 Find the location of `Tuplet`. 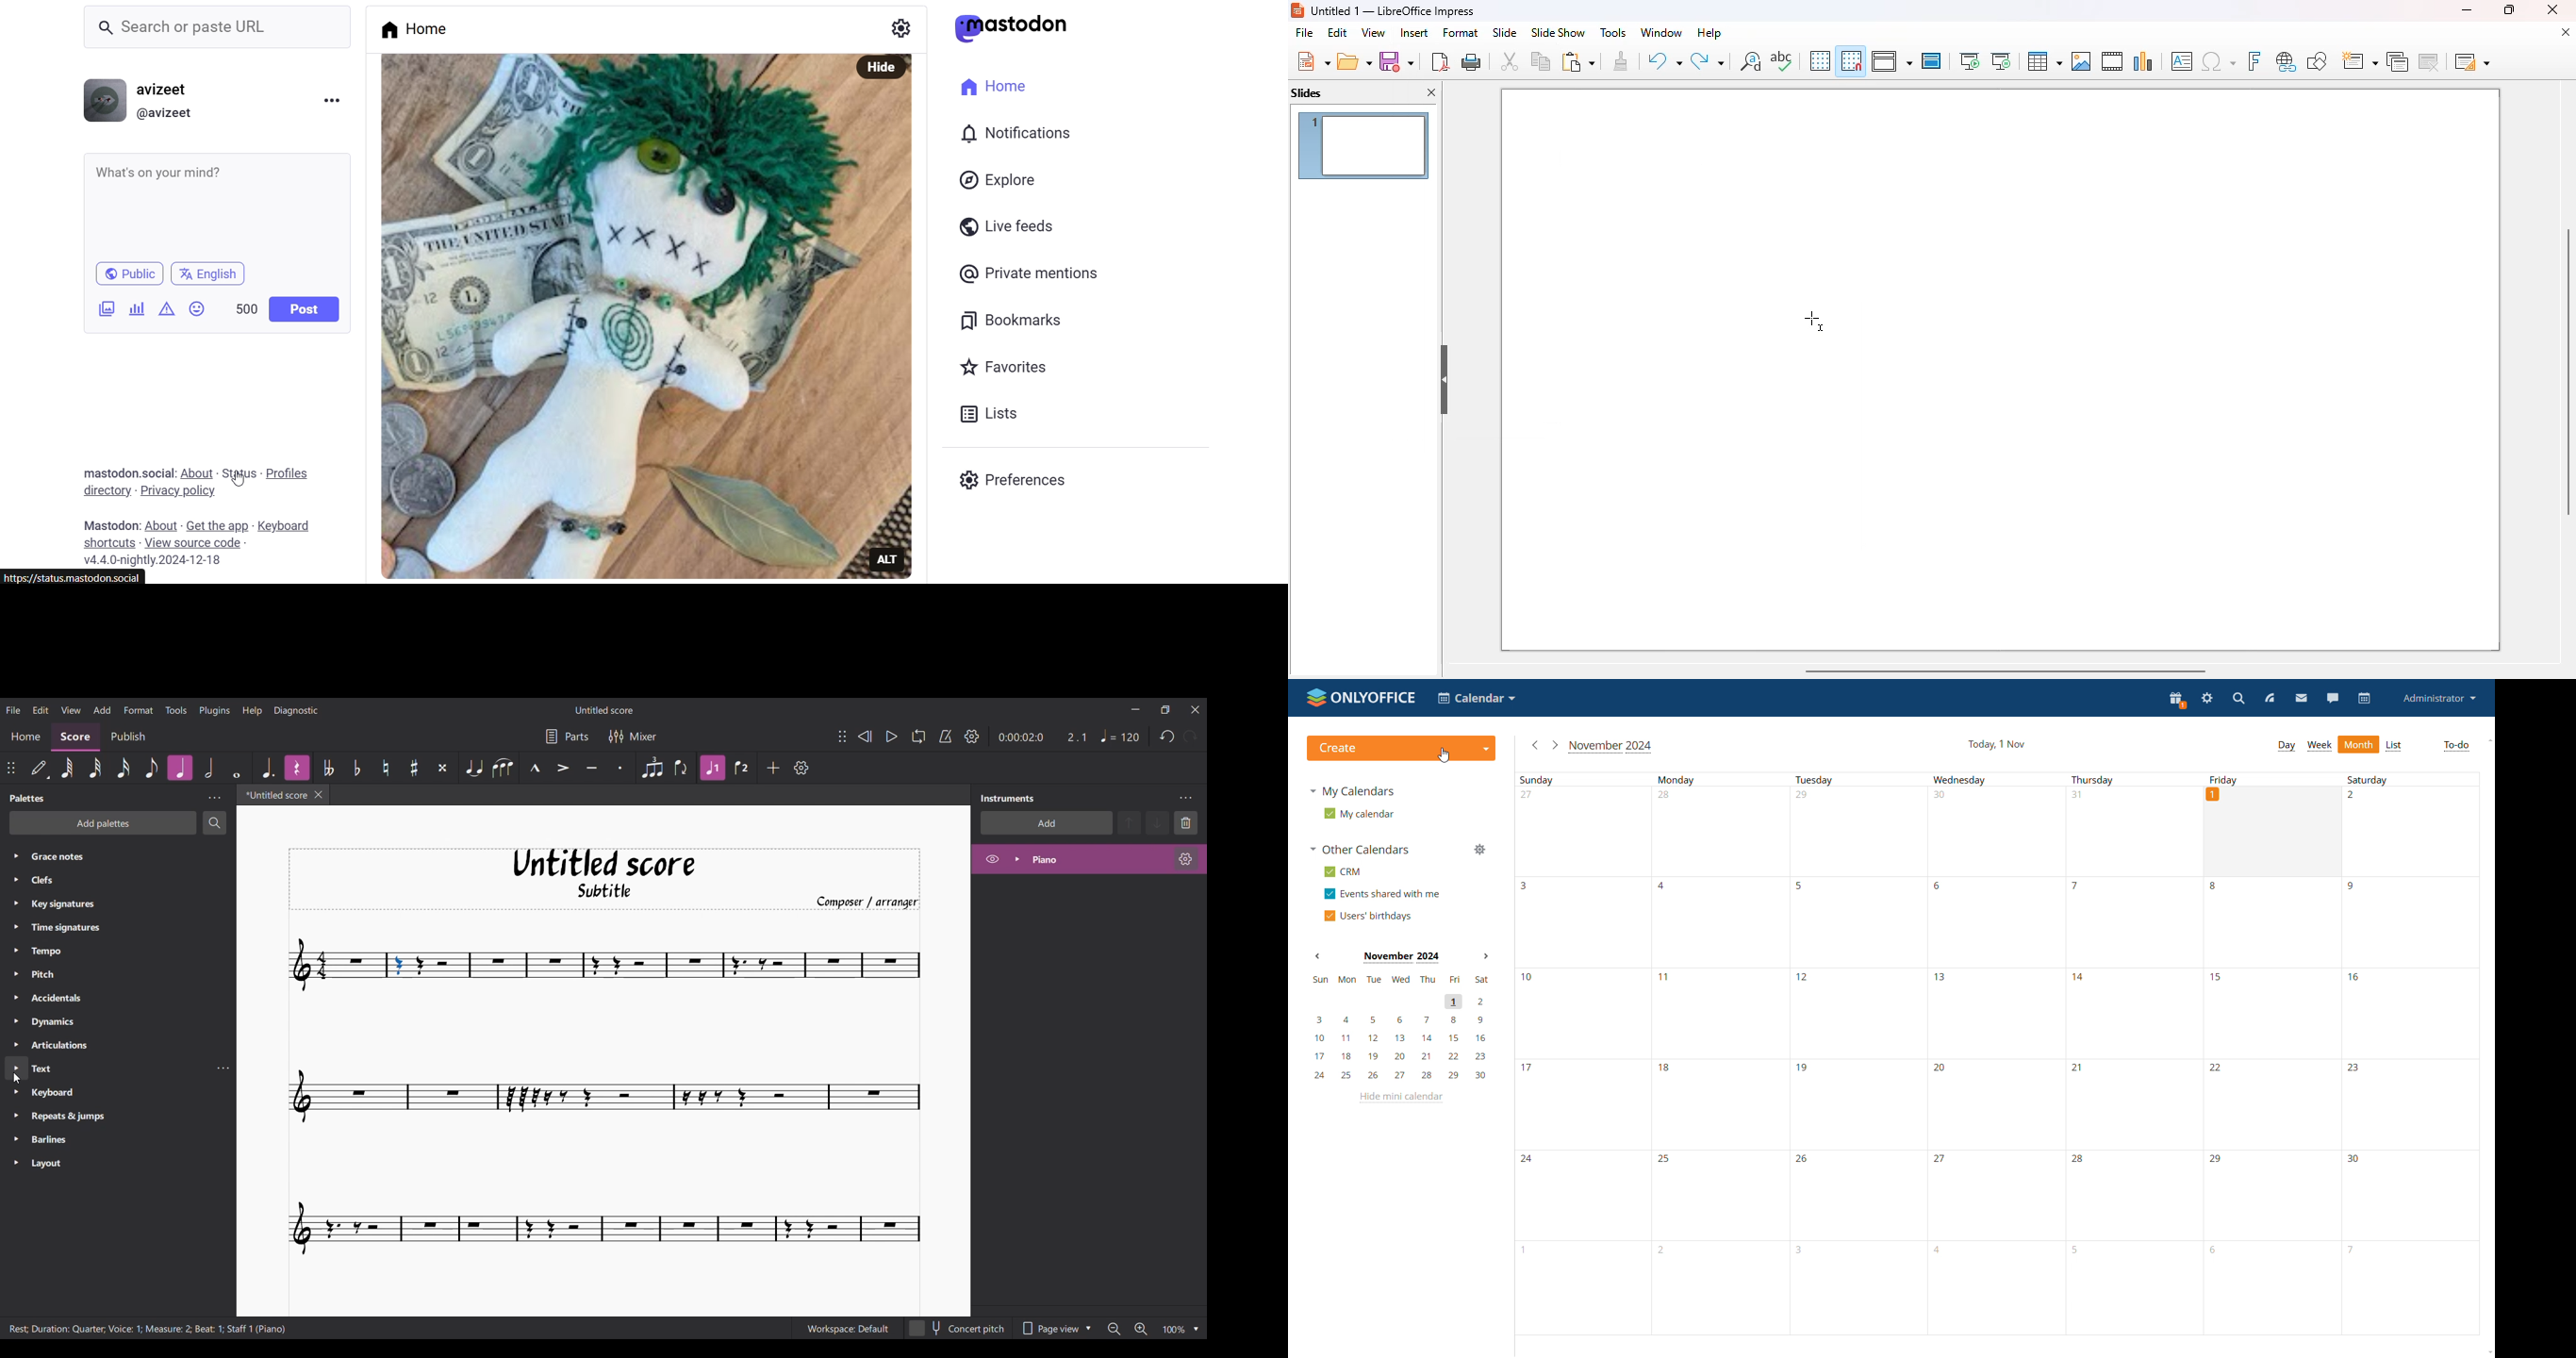

Tuplet is located at coordinates (652, 768).